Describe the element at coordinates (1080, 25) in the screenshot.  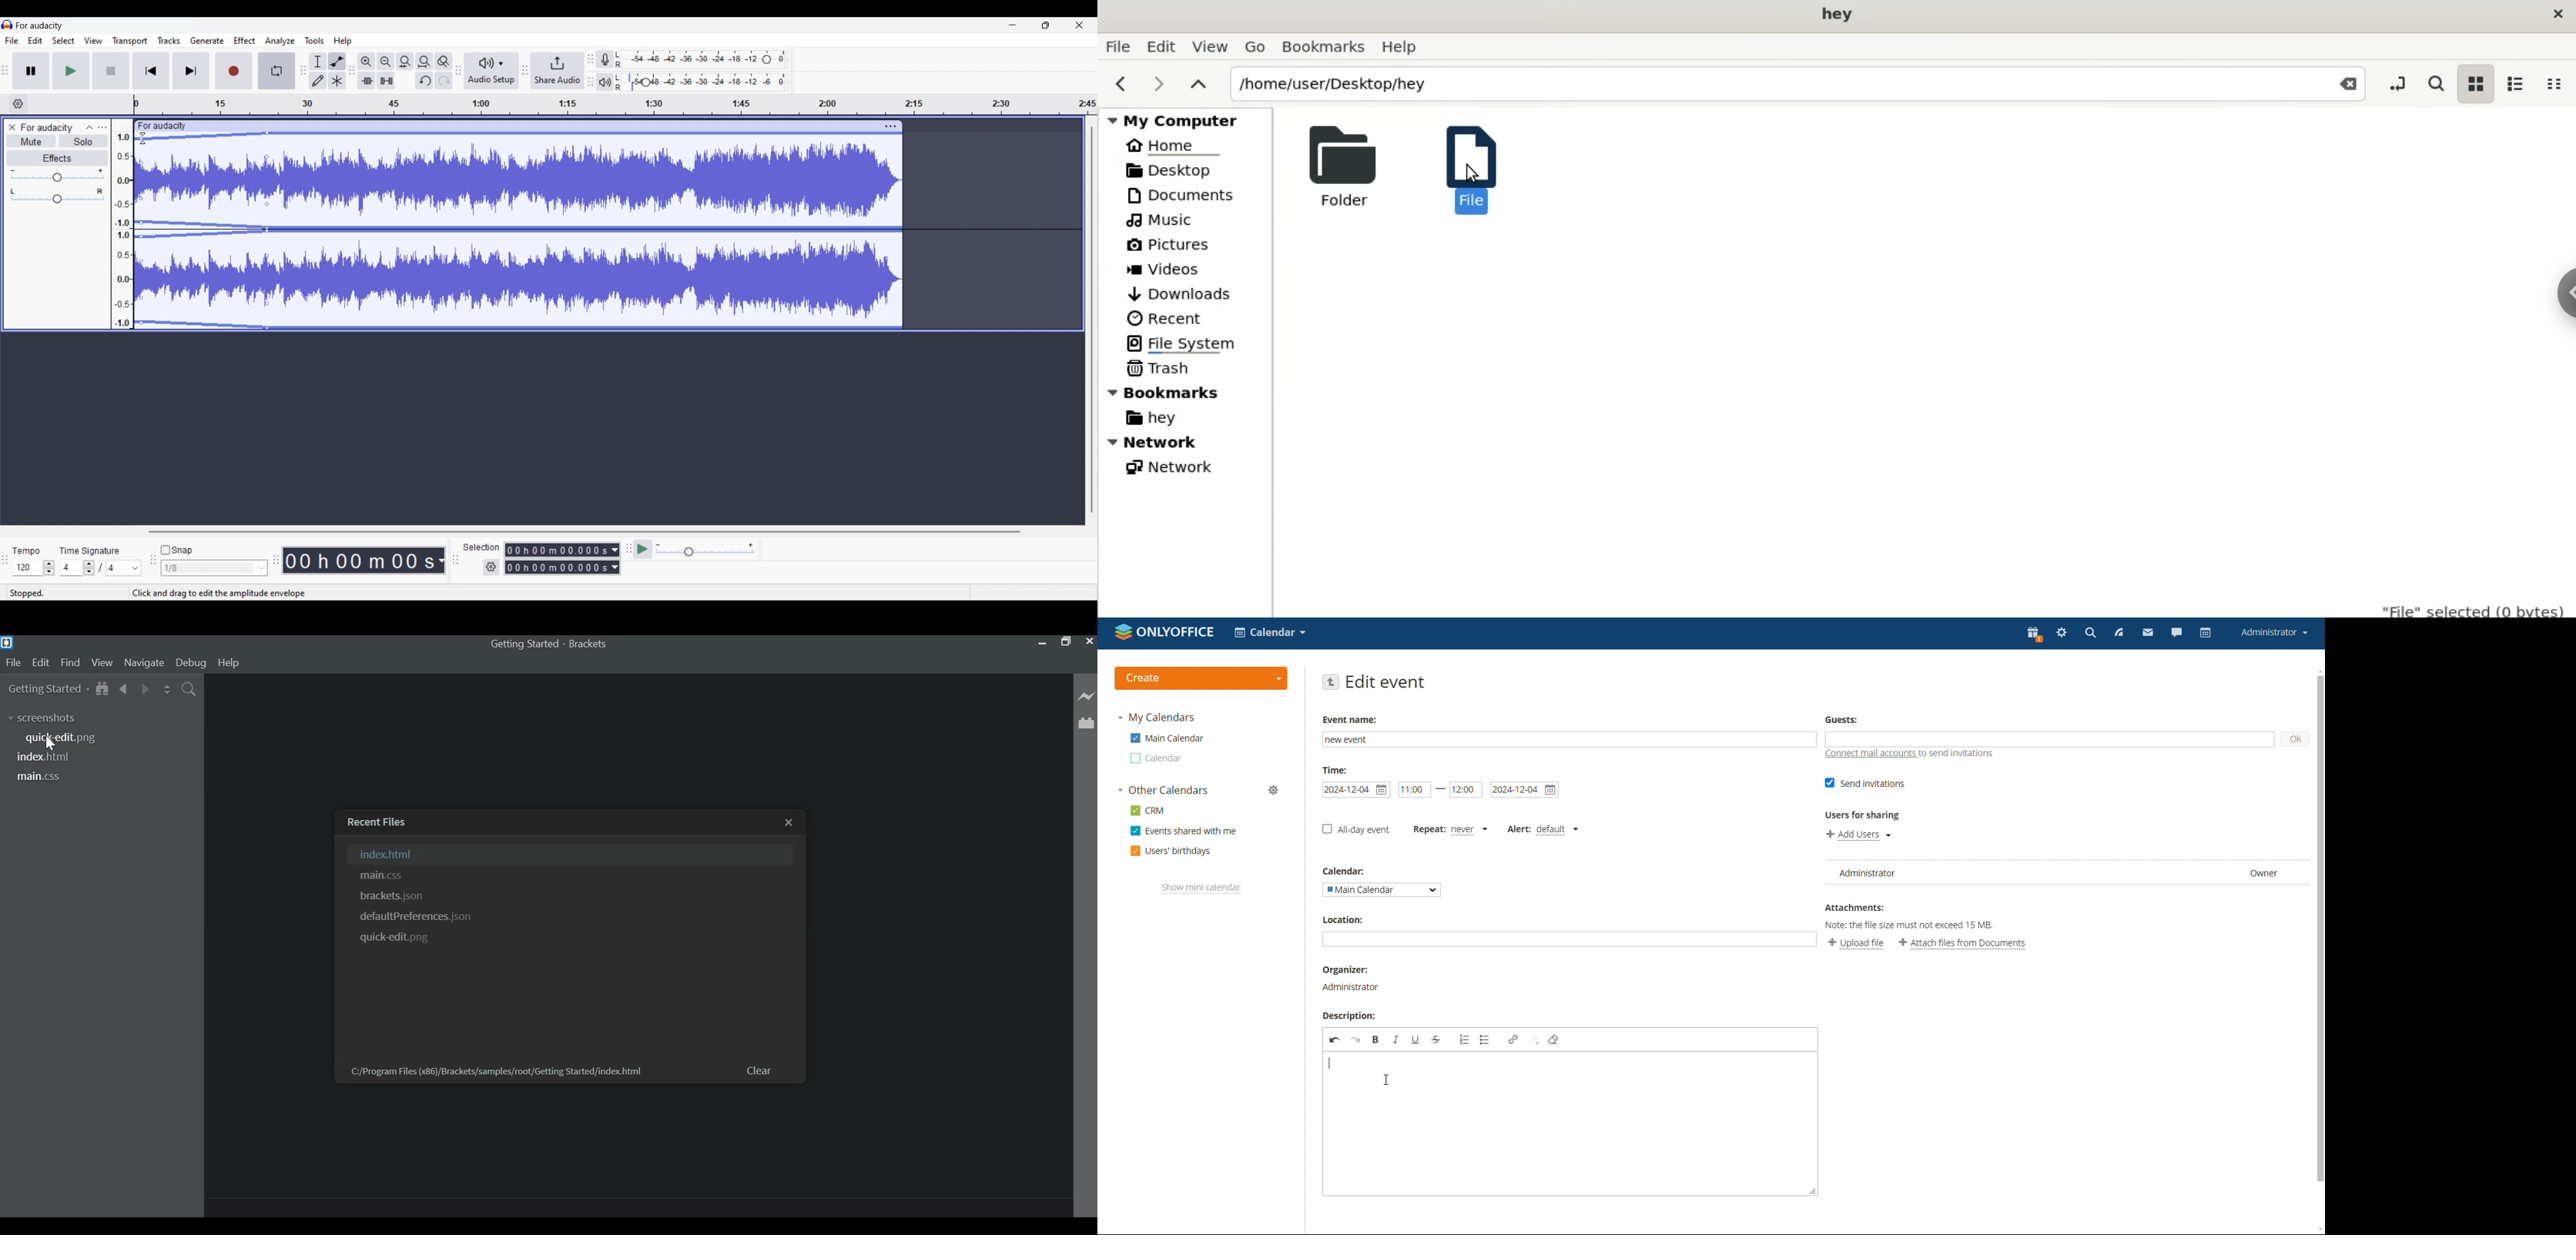
I see `Close interface` at that location.